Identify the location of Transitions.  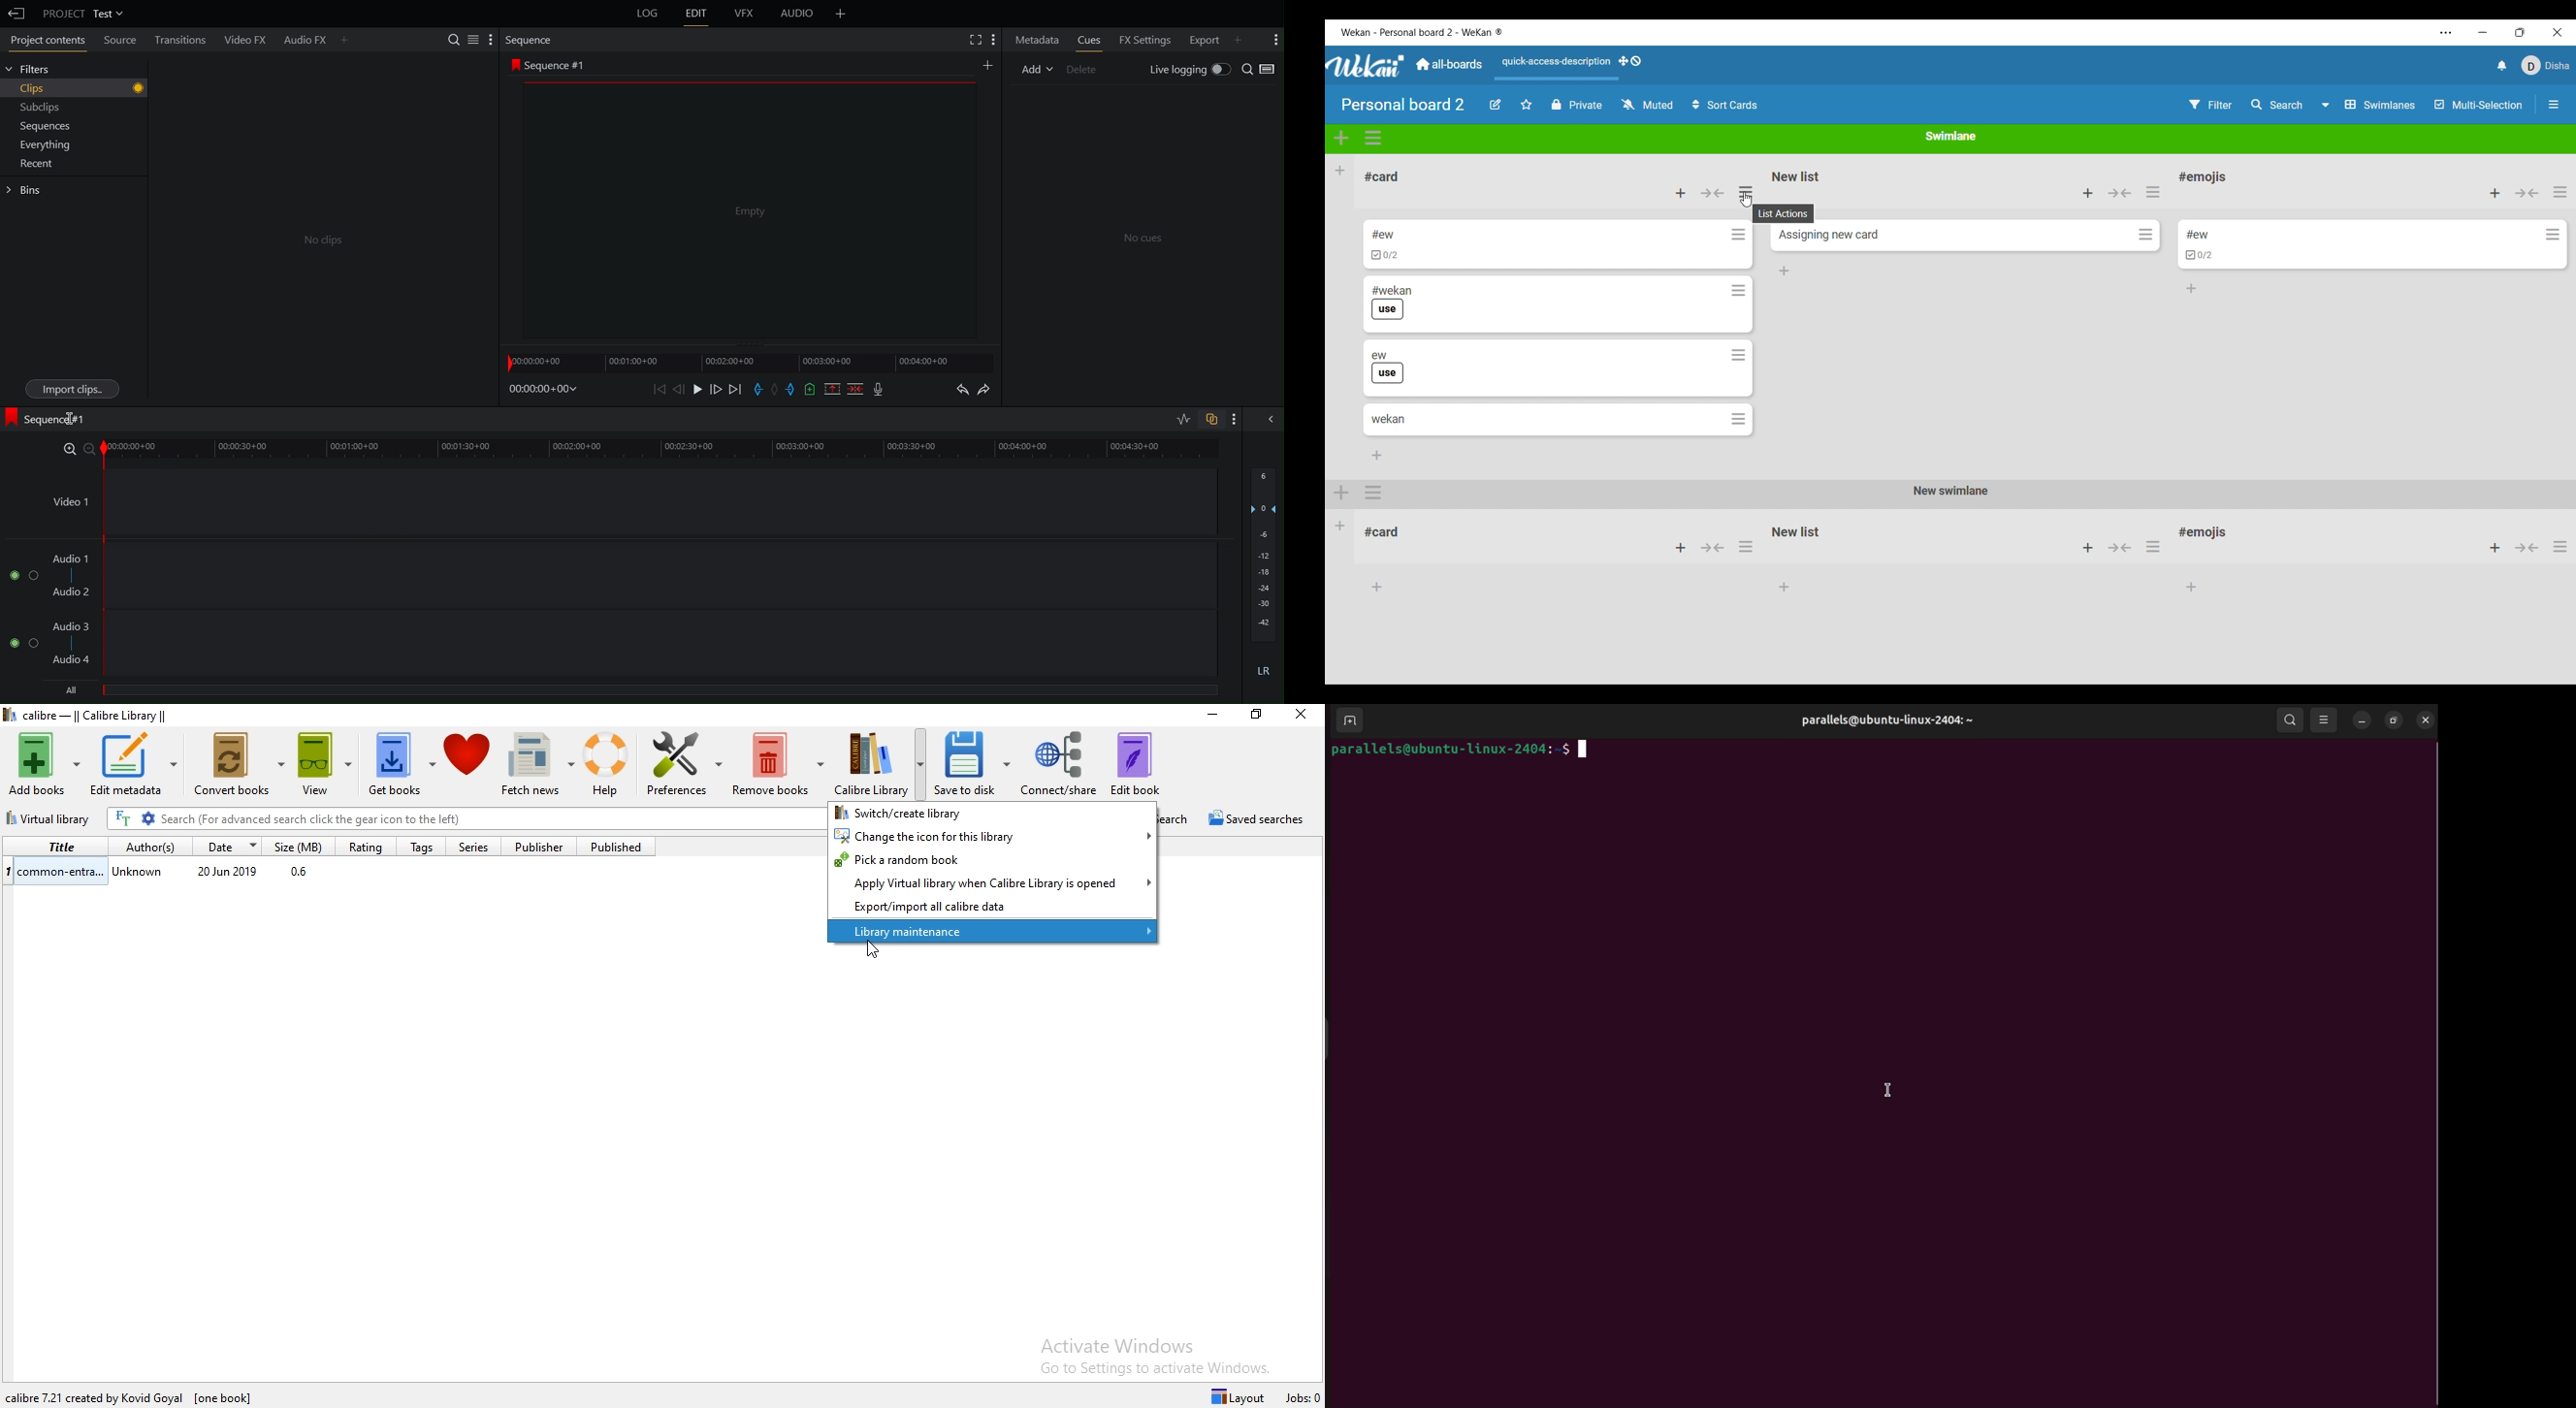
(186, 40).